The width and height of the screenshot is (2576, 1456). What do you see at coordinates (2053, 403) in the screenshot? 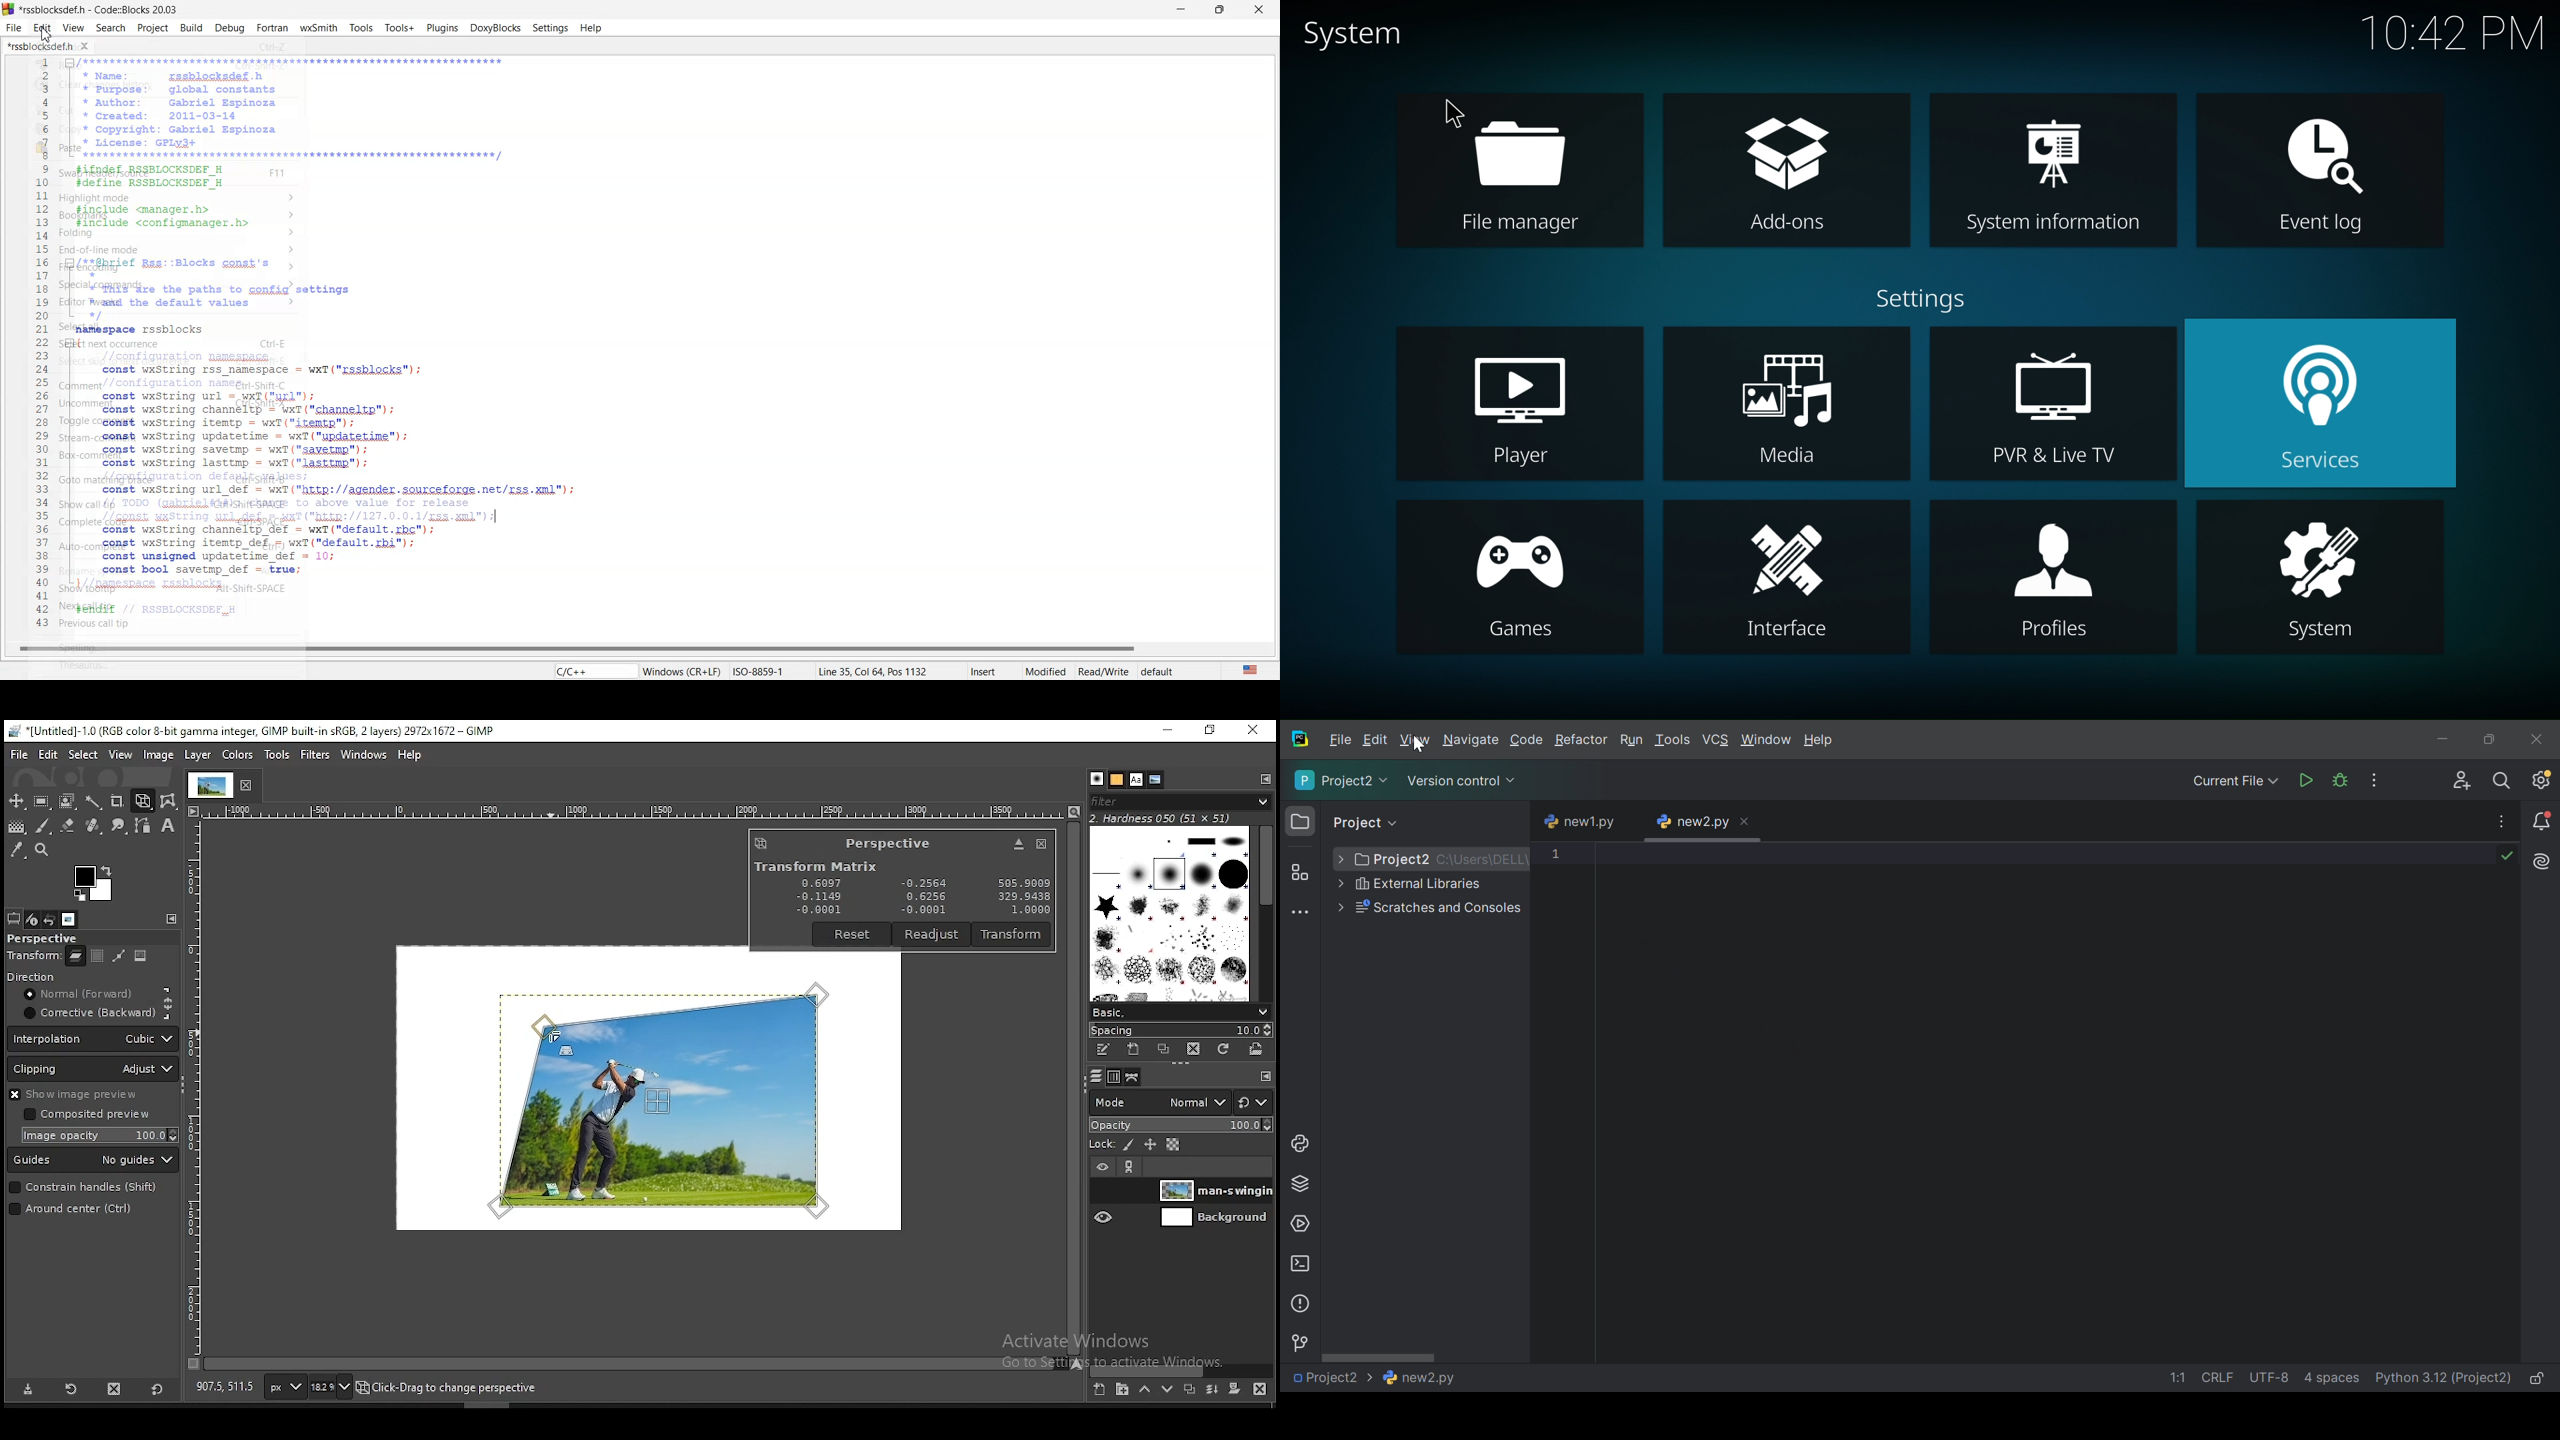
I see `pvr & live tv` at bounding box center [2053, 403].